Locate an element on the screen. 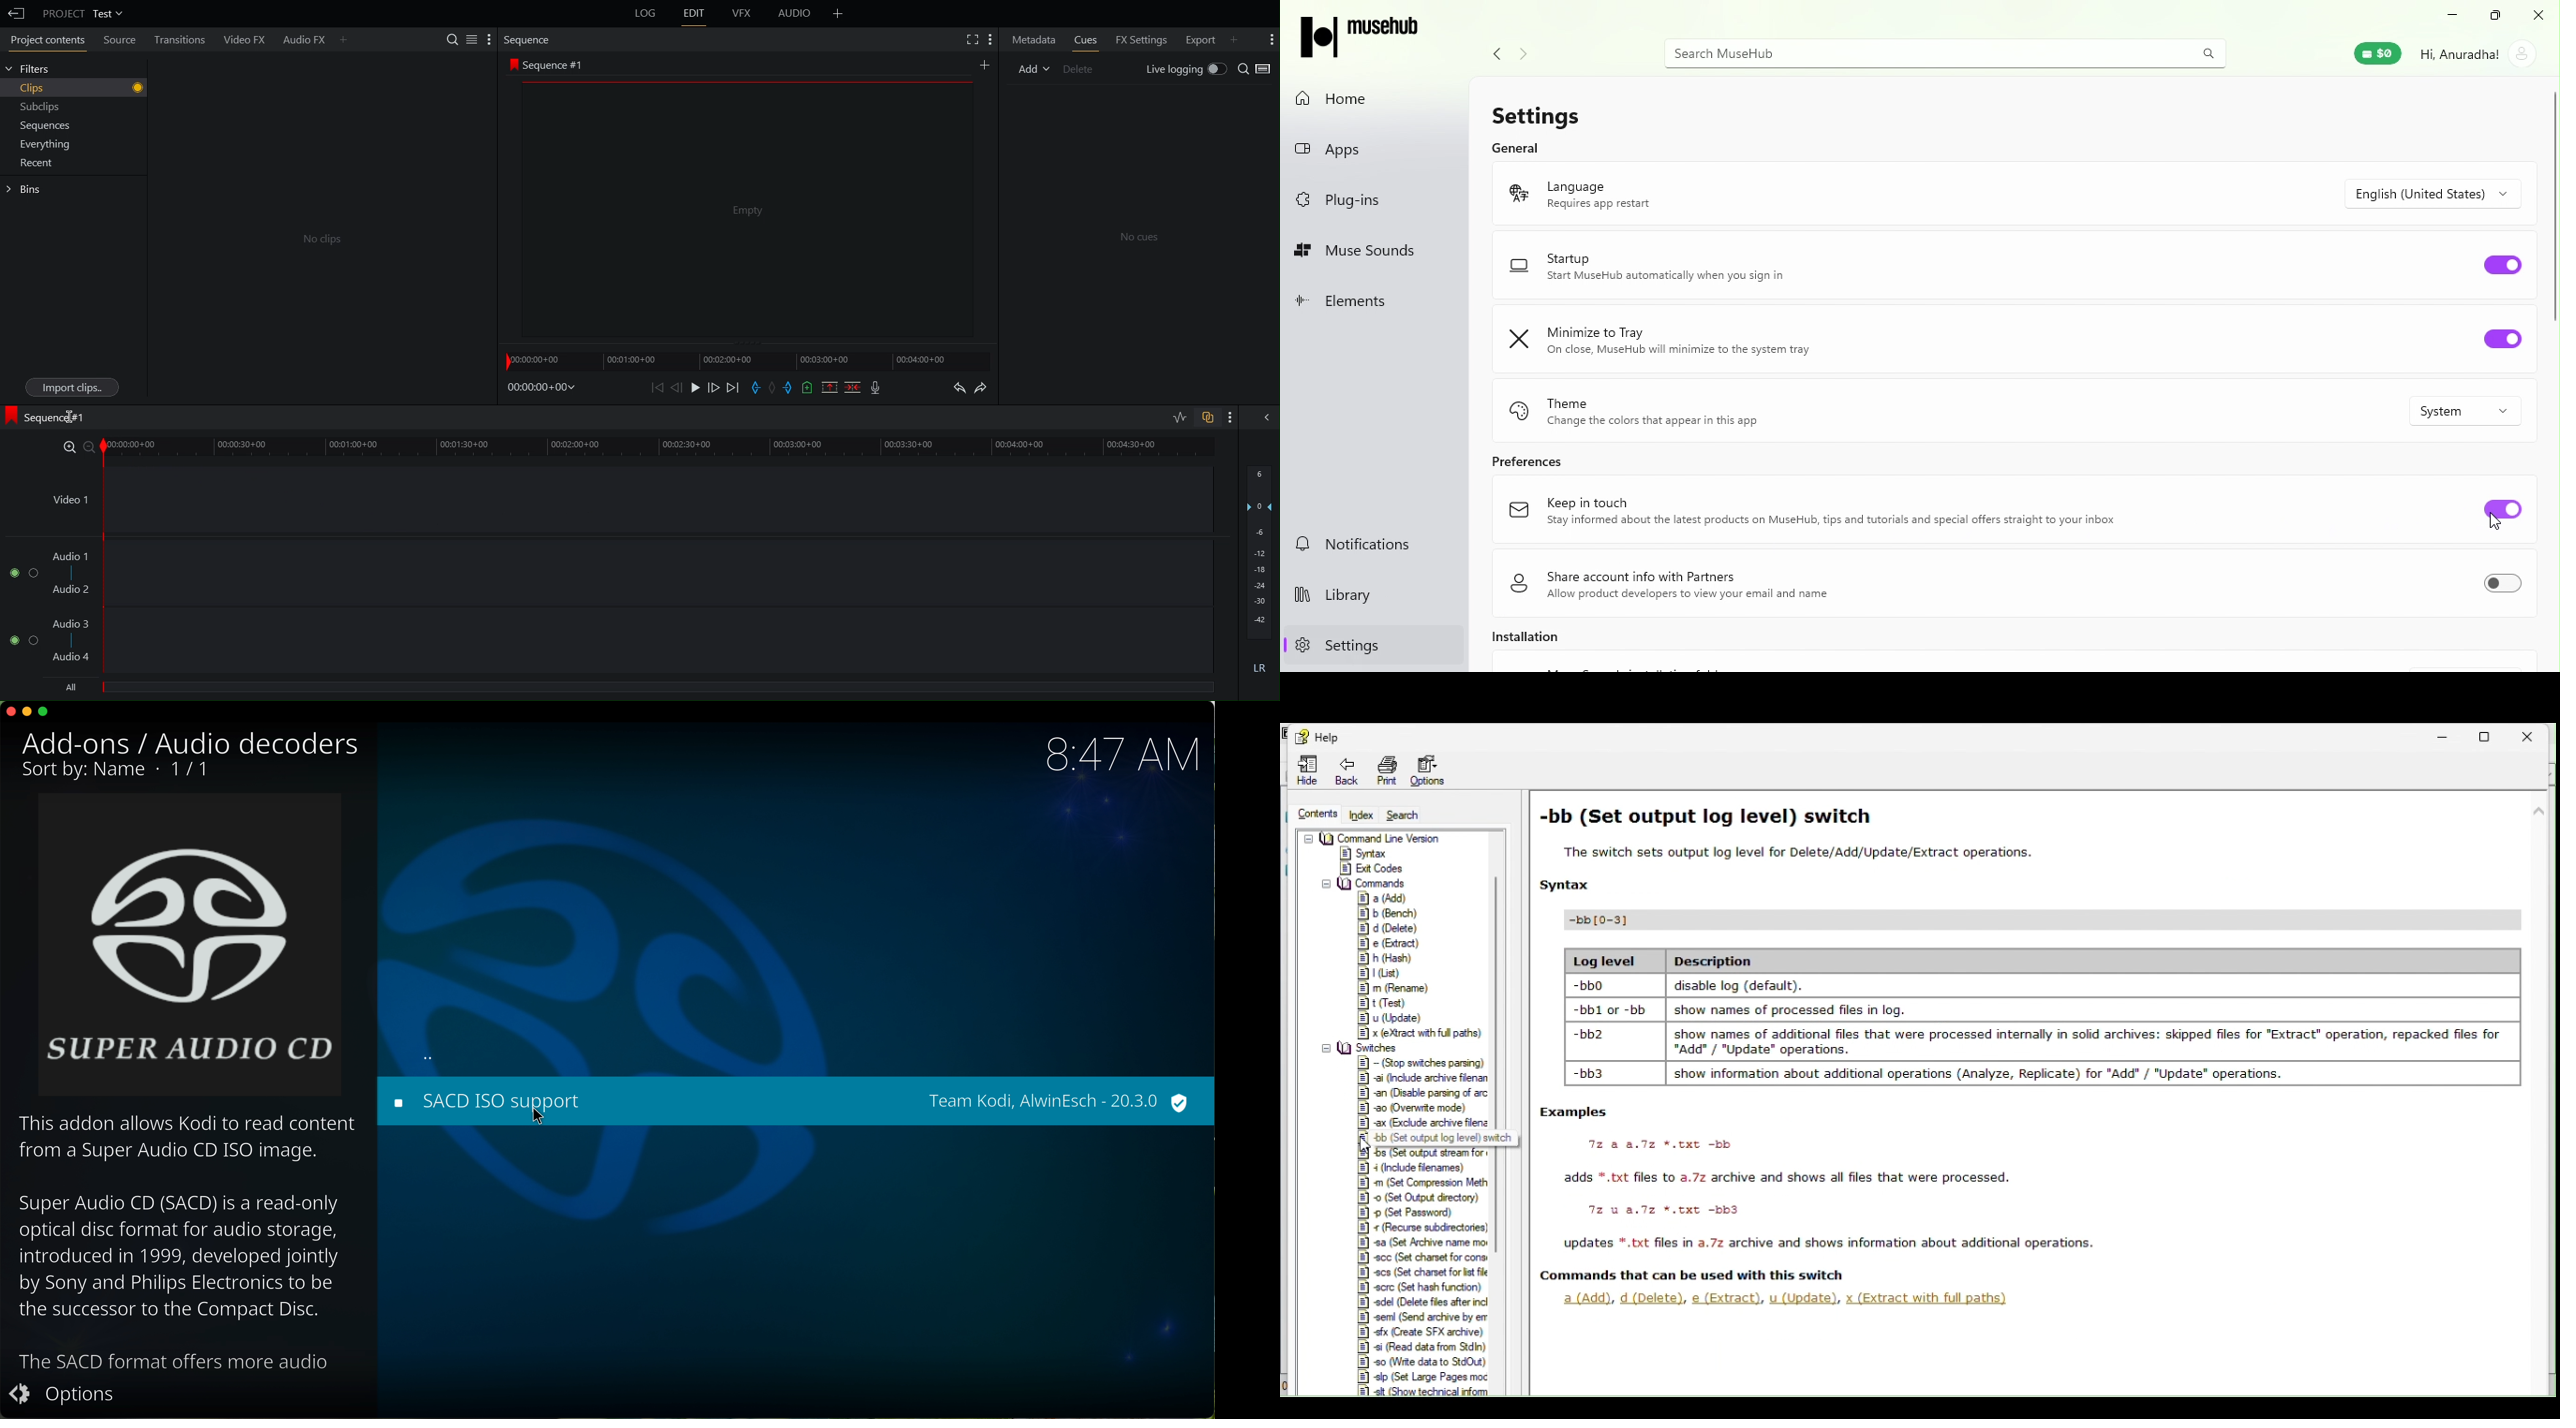 The height and width of the screenshot is (1428, 2576). Sequences is located at coordinates (41, 126).